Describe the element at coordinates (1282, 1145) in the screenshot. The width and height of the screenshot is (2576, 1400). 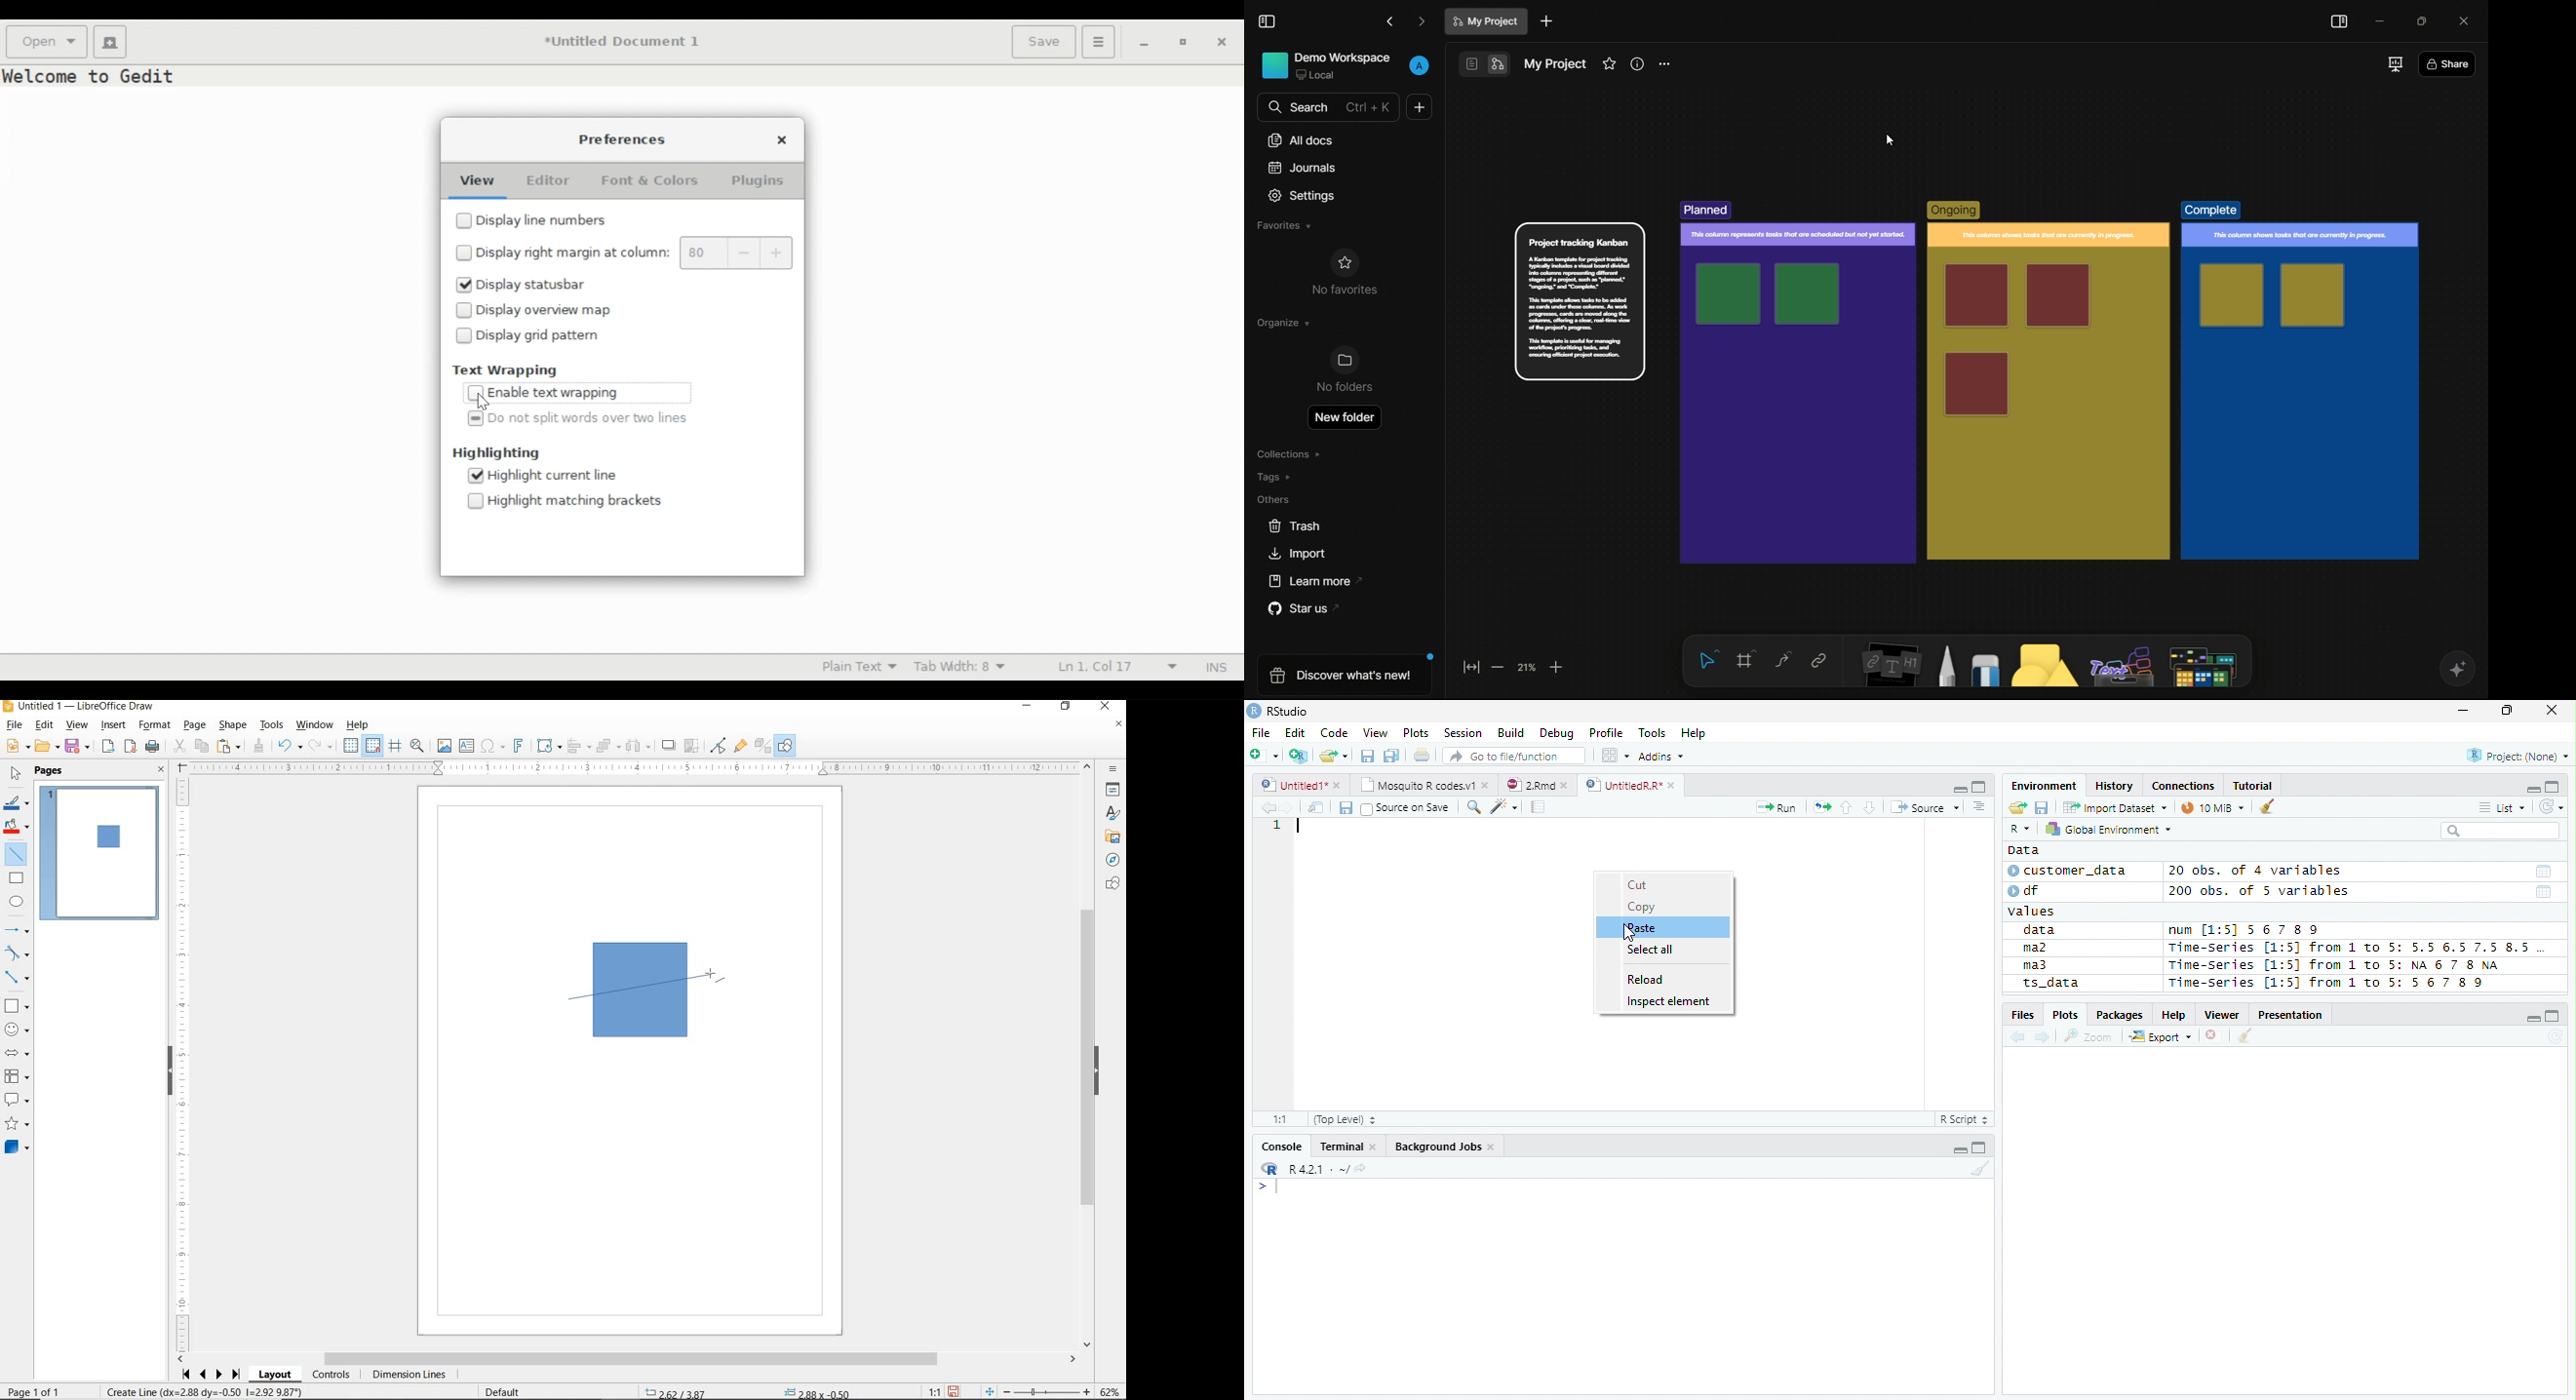
I see `Console` at that location.